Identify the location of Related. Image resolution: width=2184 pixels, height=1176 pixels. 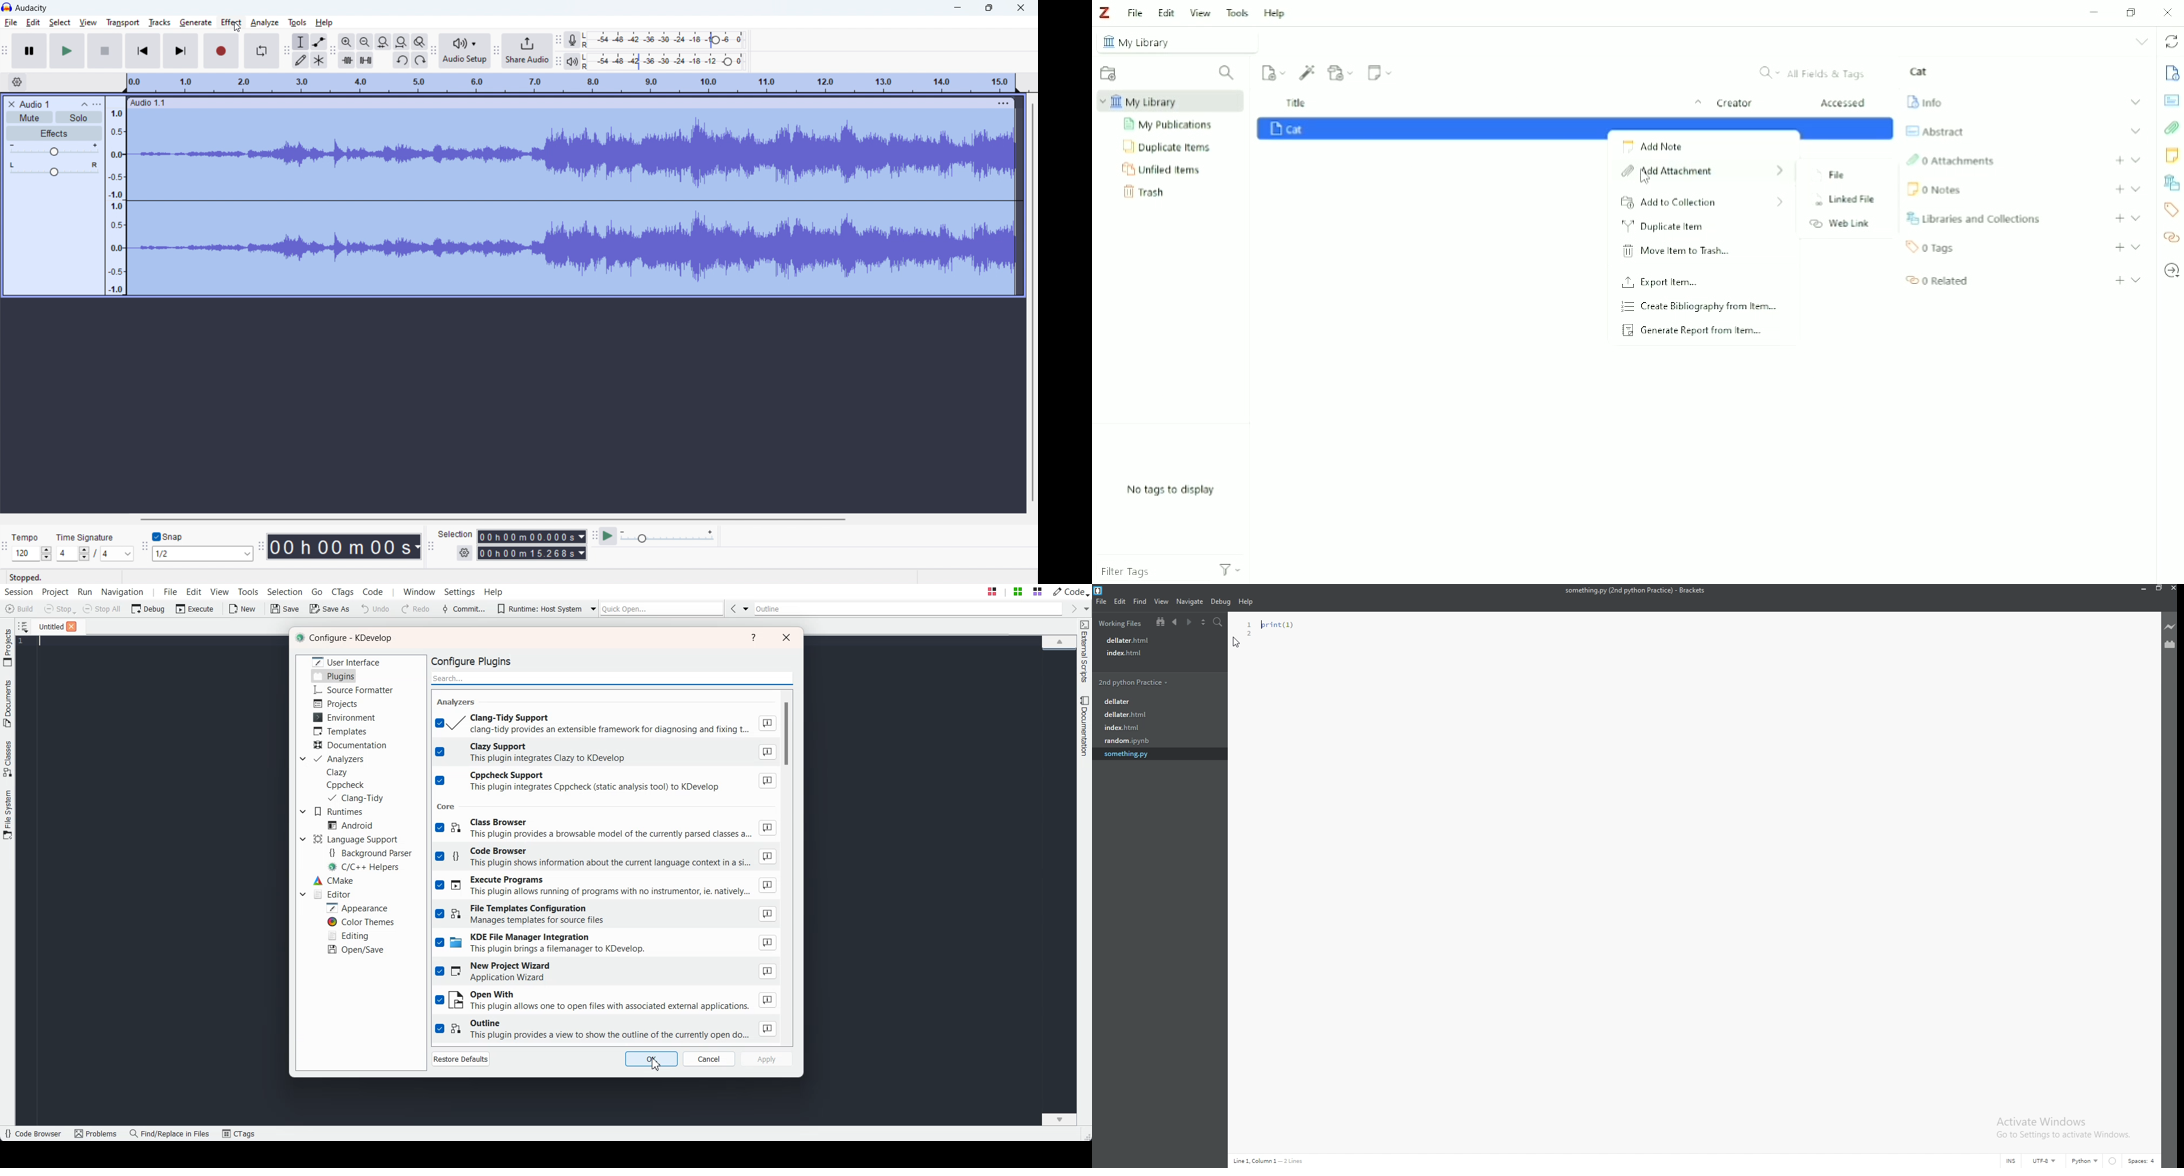
(2171, 238).